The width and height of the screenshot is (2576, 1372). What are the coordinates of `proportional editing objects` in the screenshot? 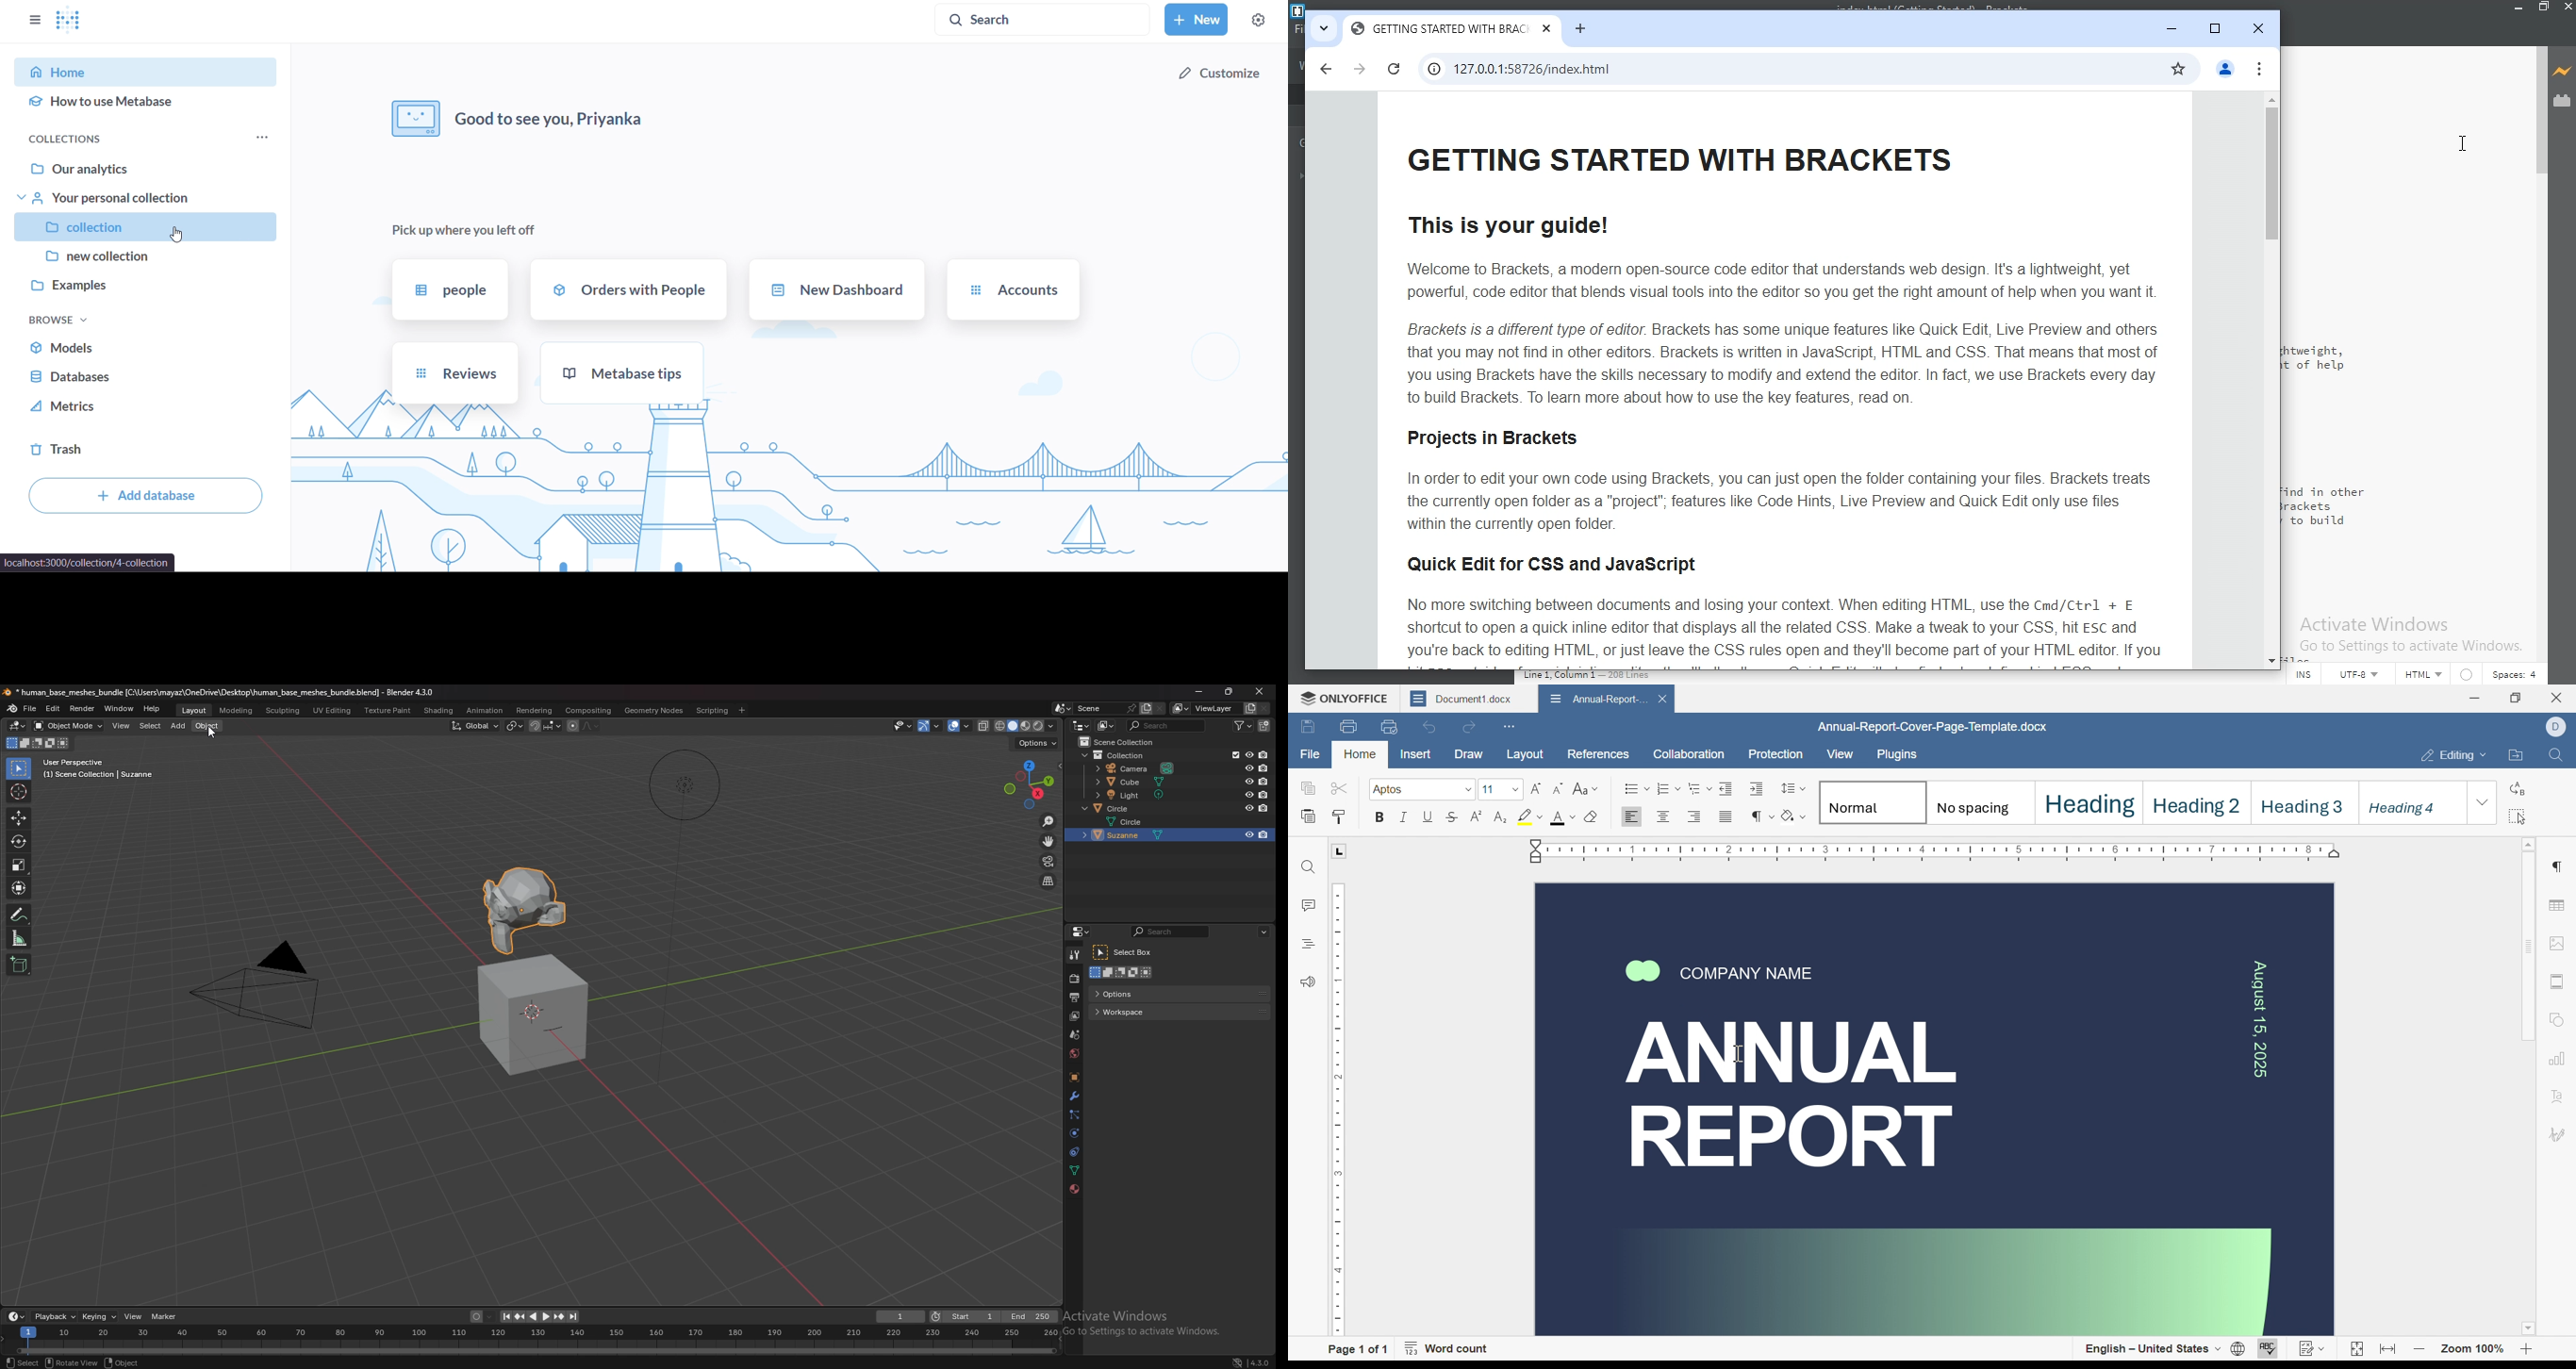 It's located at (572, 726).